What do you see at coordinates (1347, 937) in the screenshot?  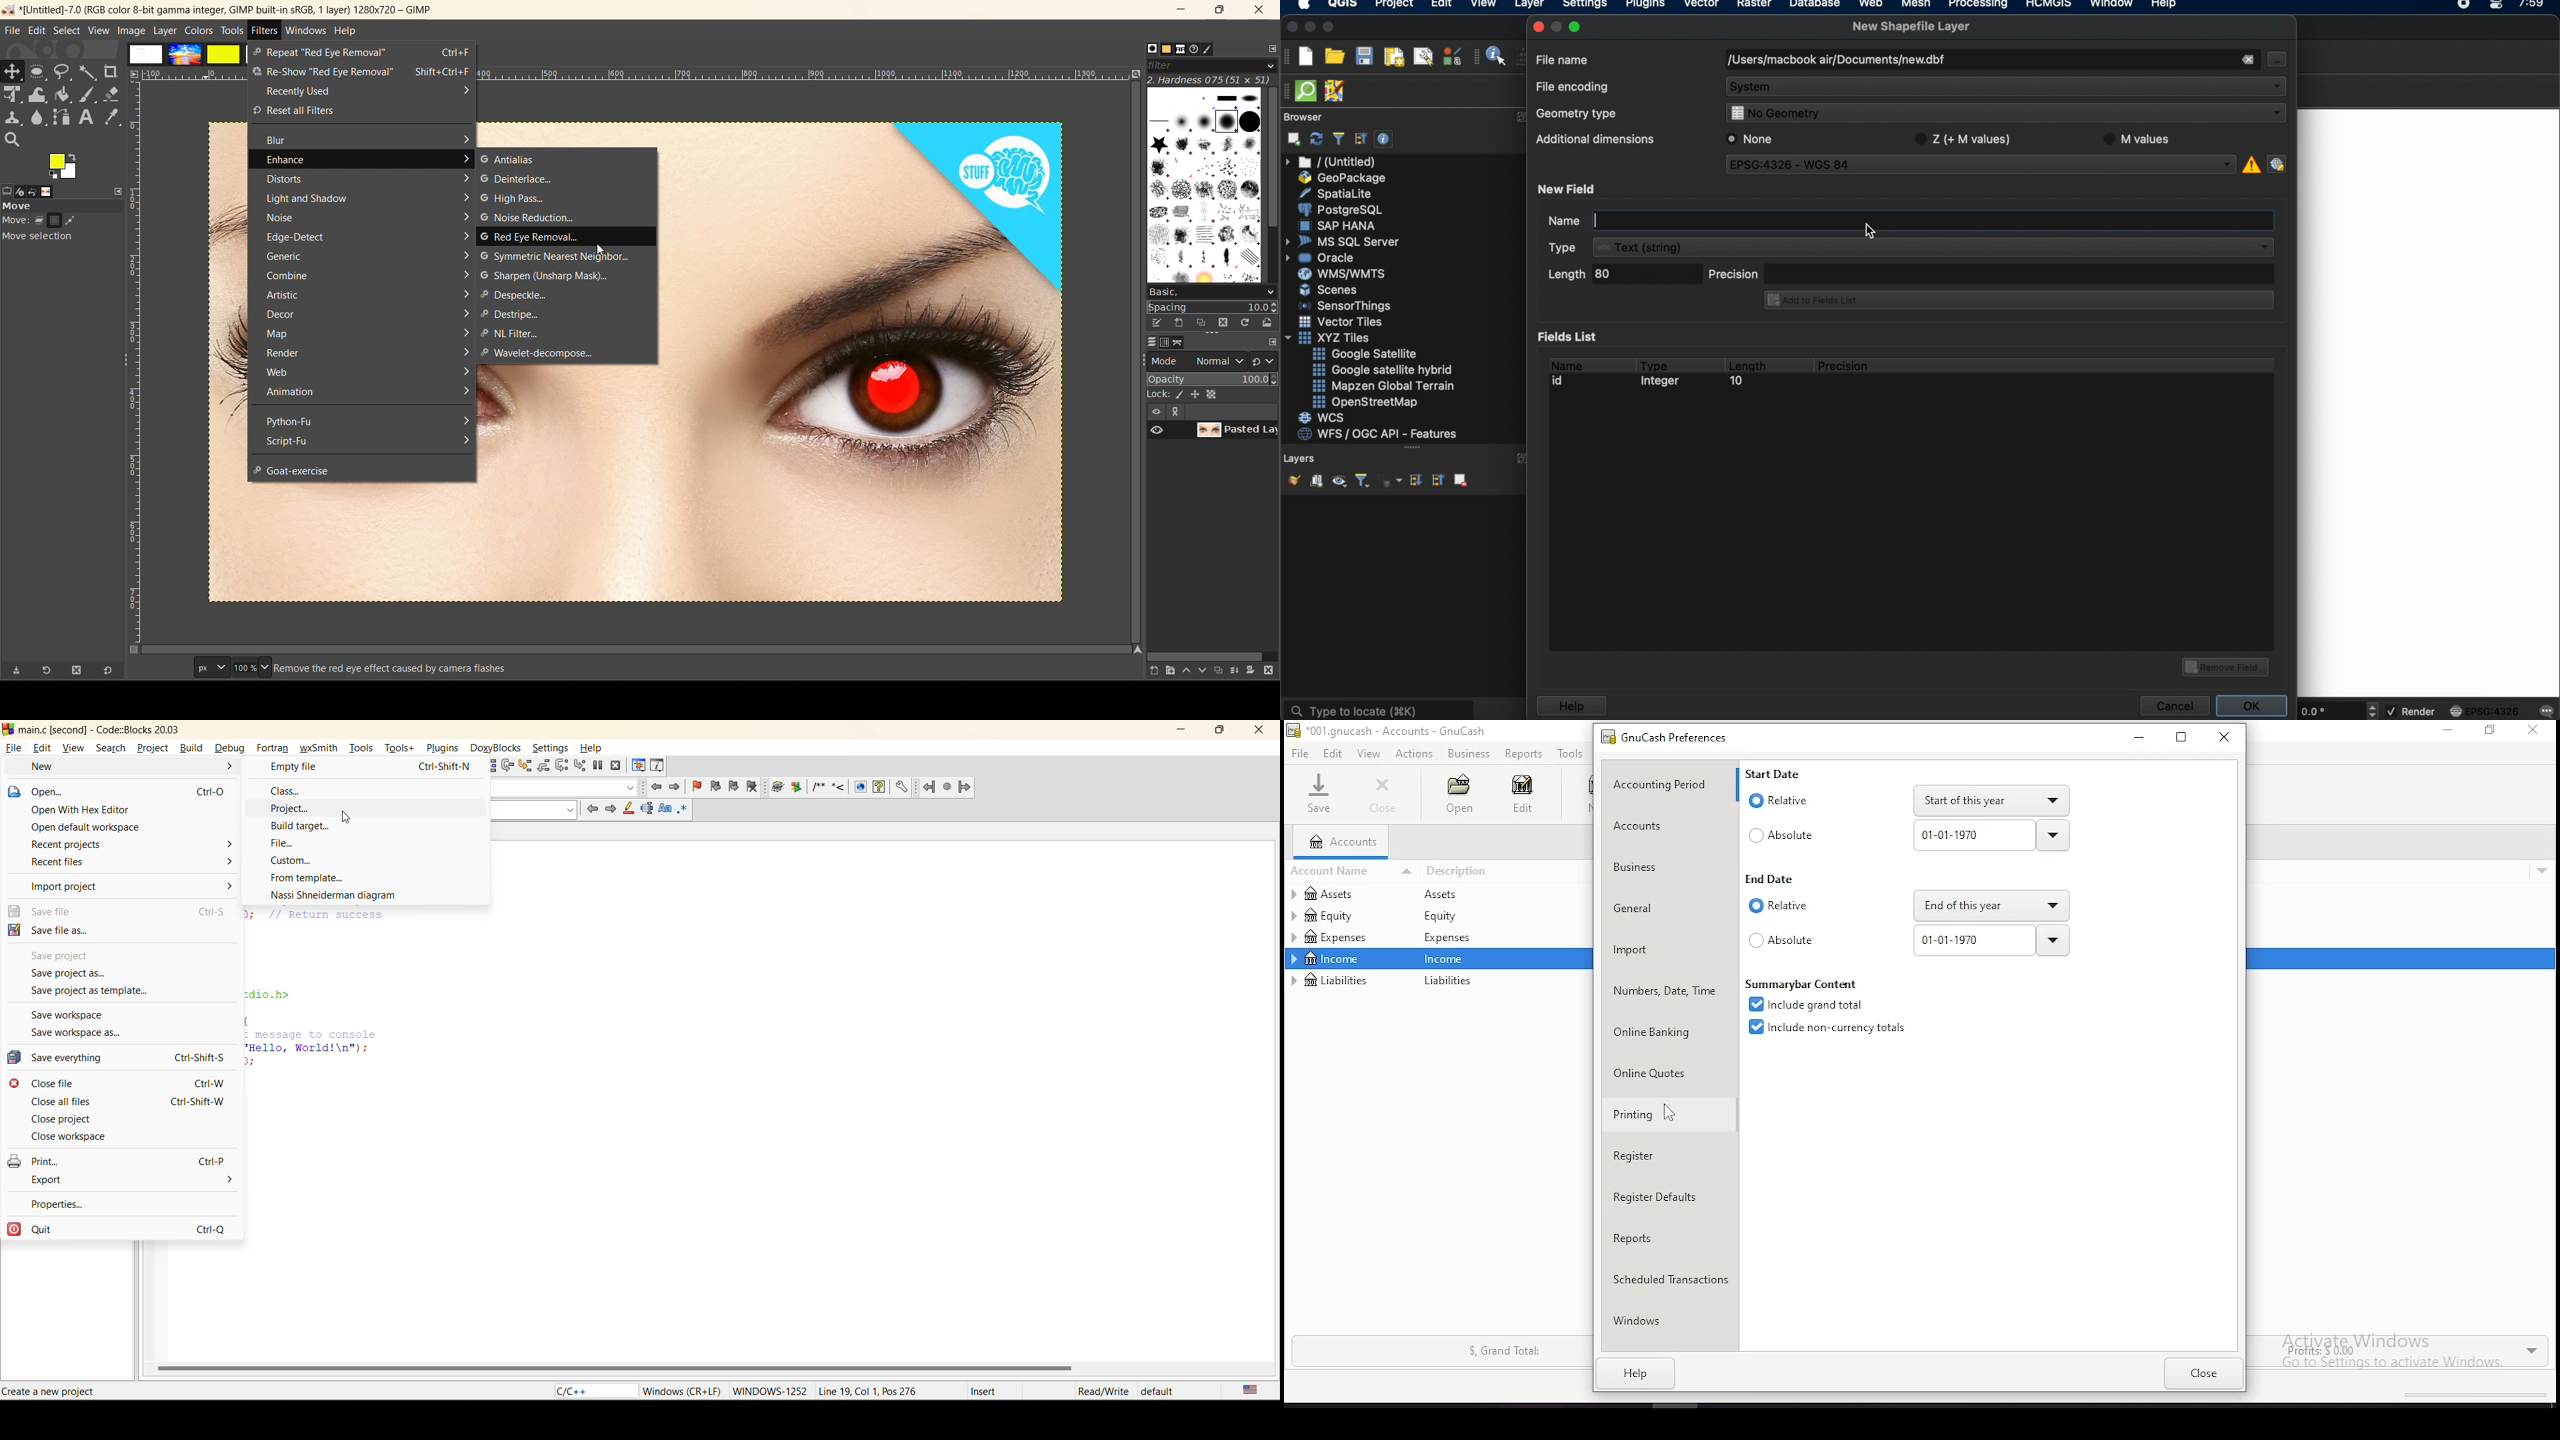 I see `expenses` at bounding box center [1347, 937].